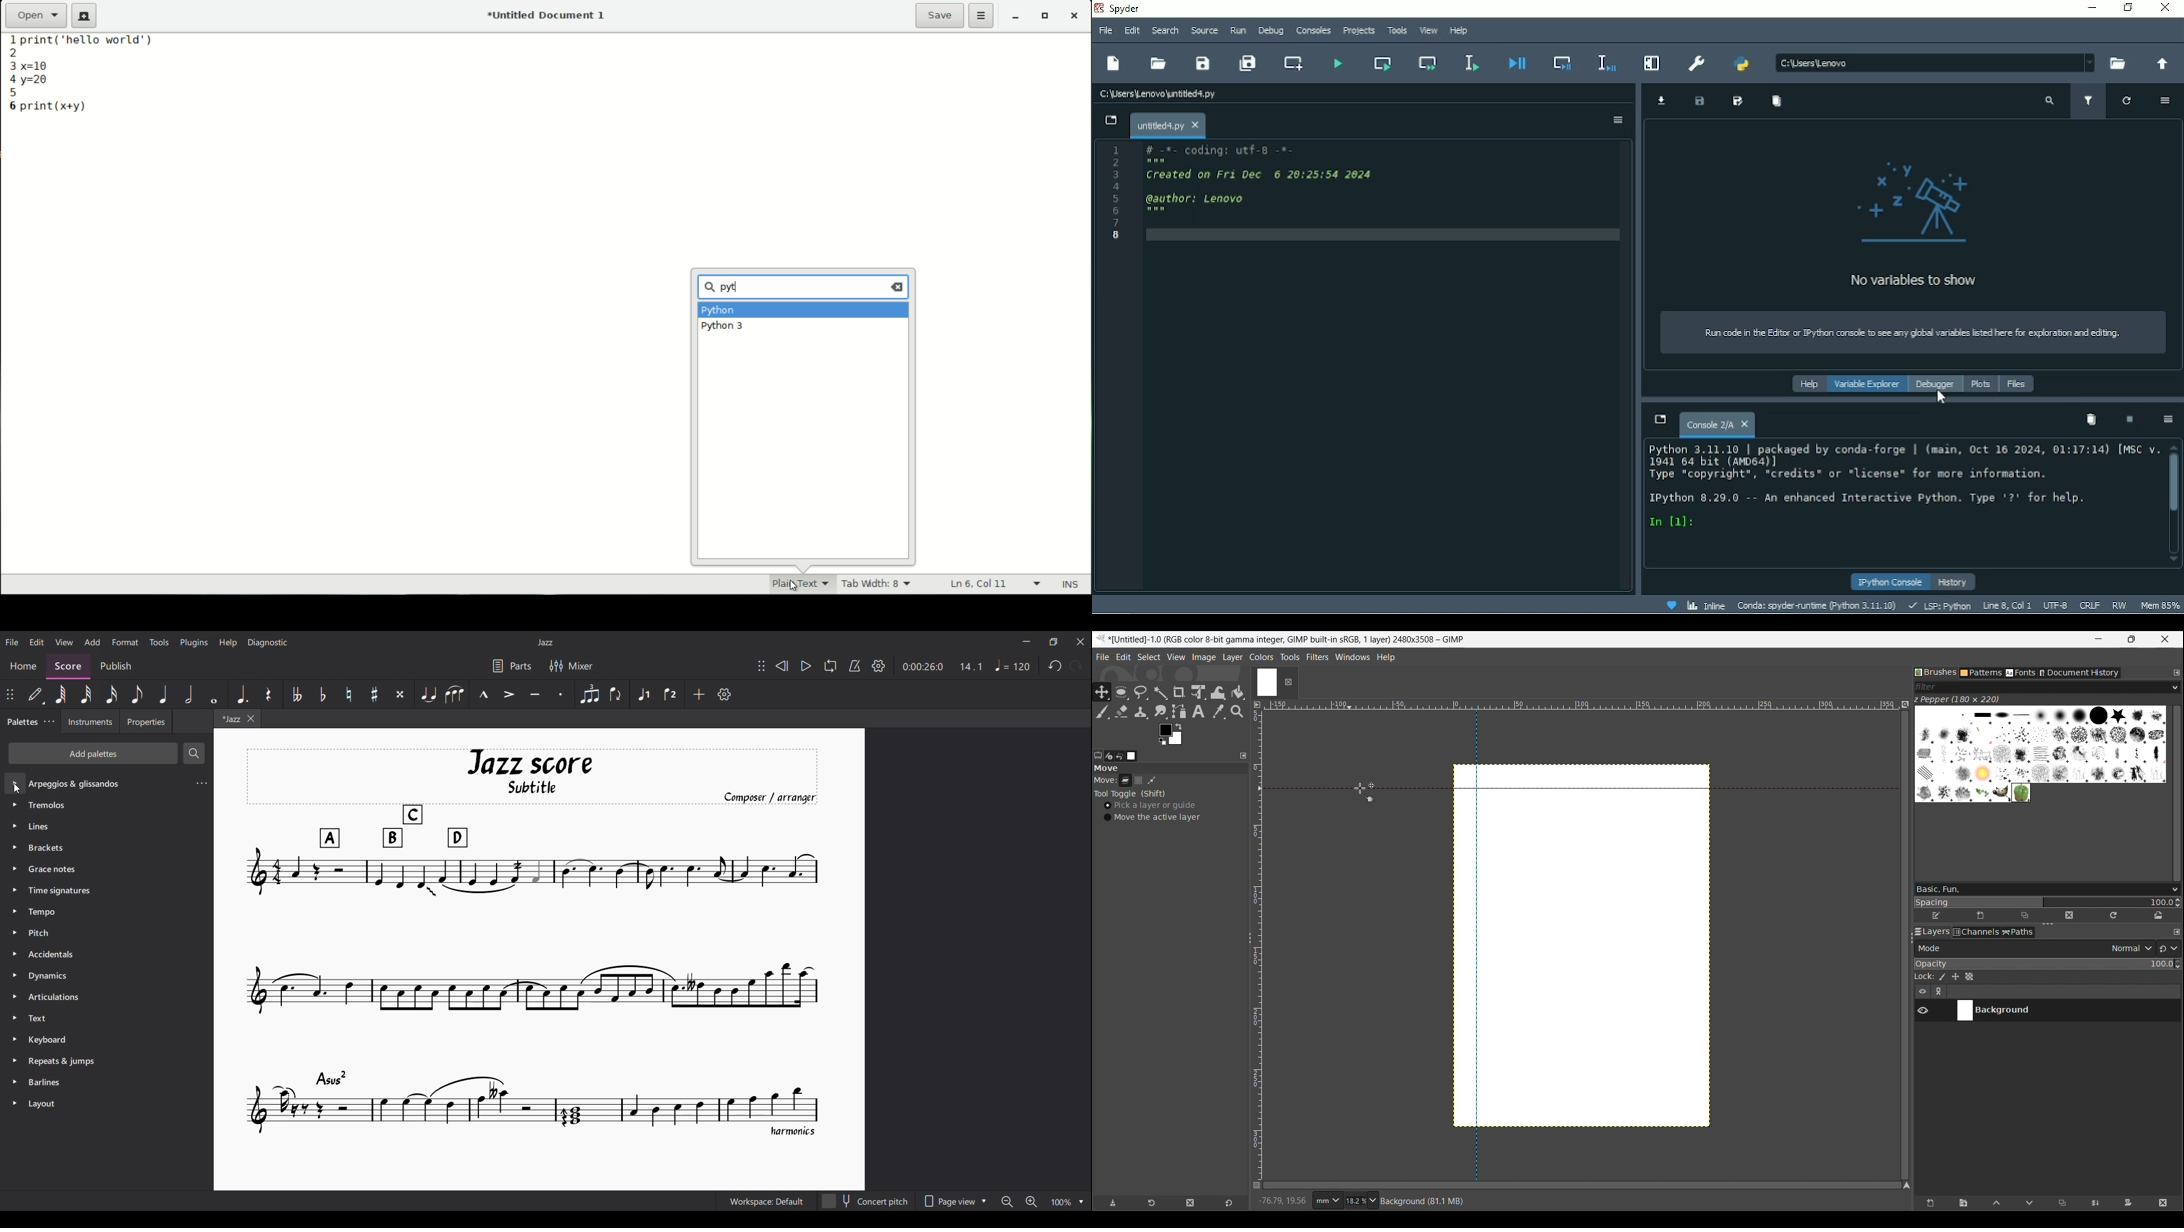 The width and height of the screenshot is (2184, 1232). I want to click on Reset to default values, so click(1228, 1203).